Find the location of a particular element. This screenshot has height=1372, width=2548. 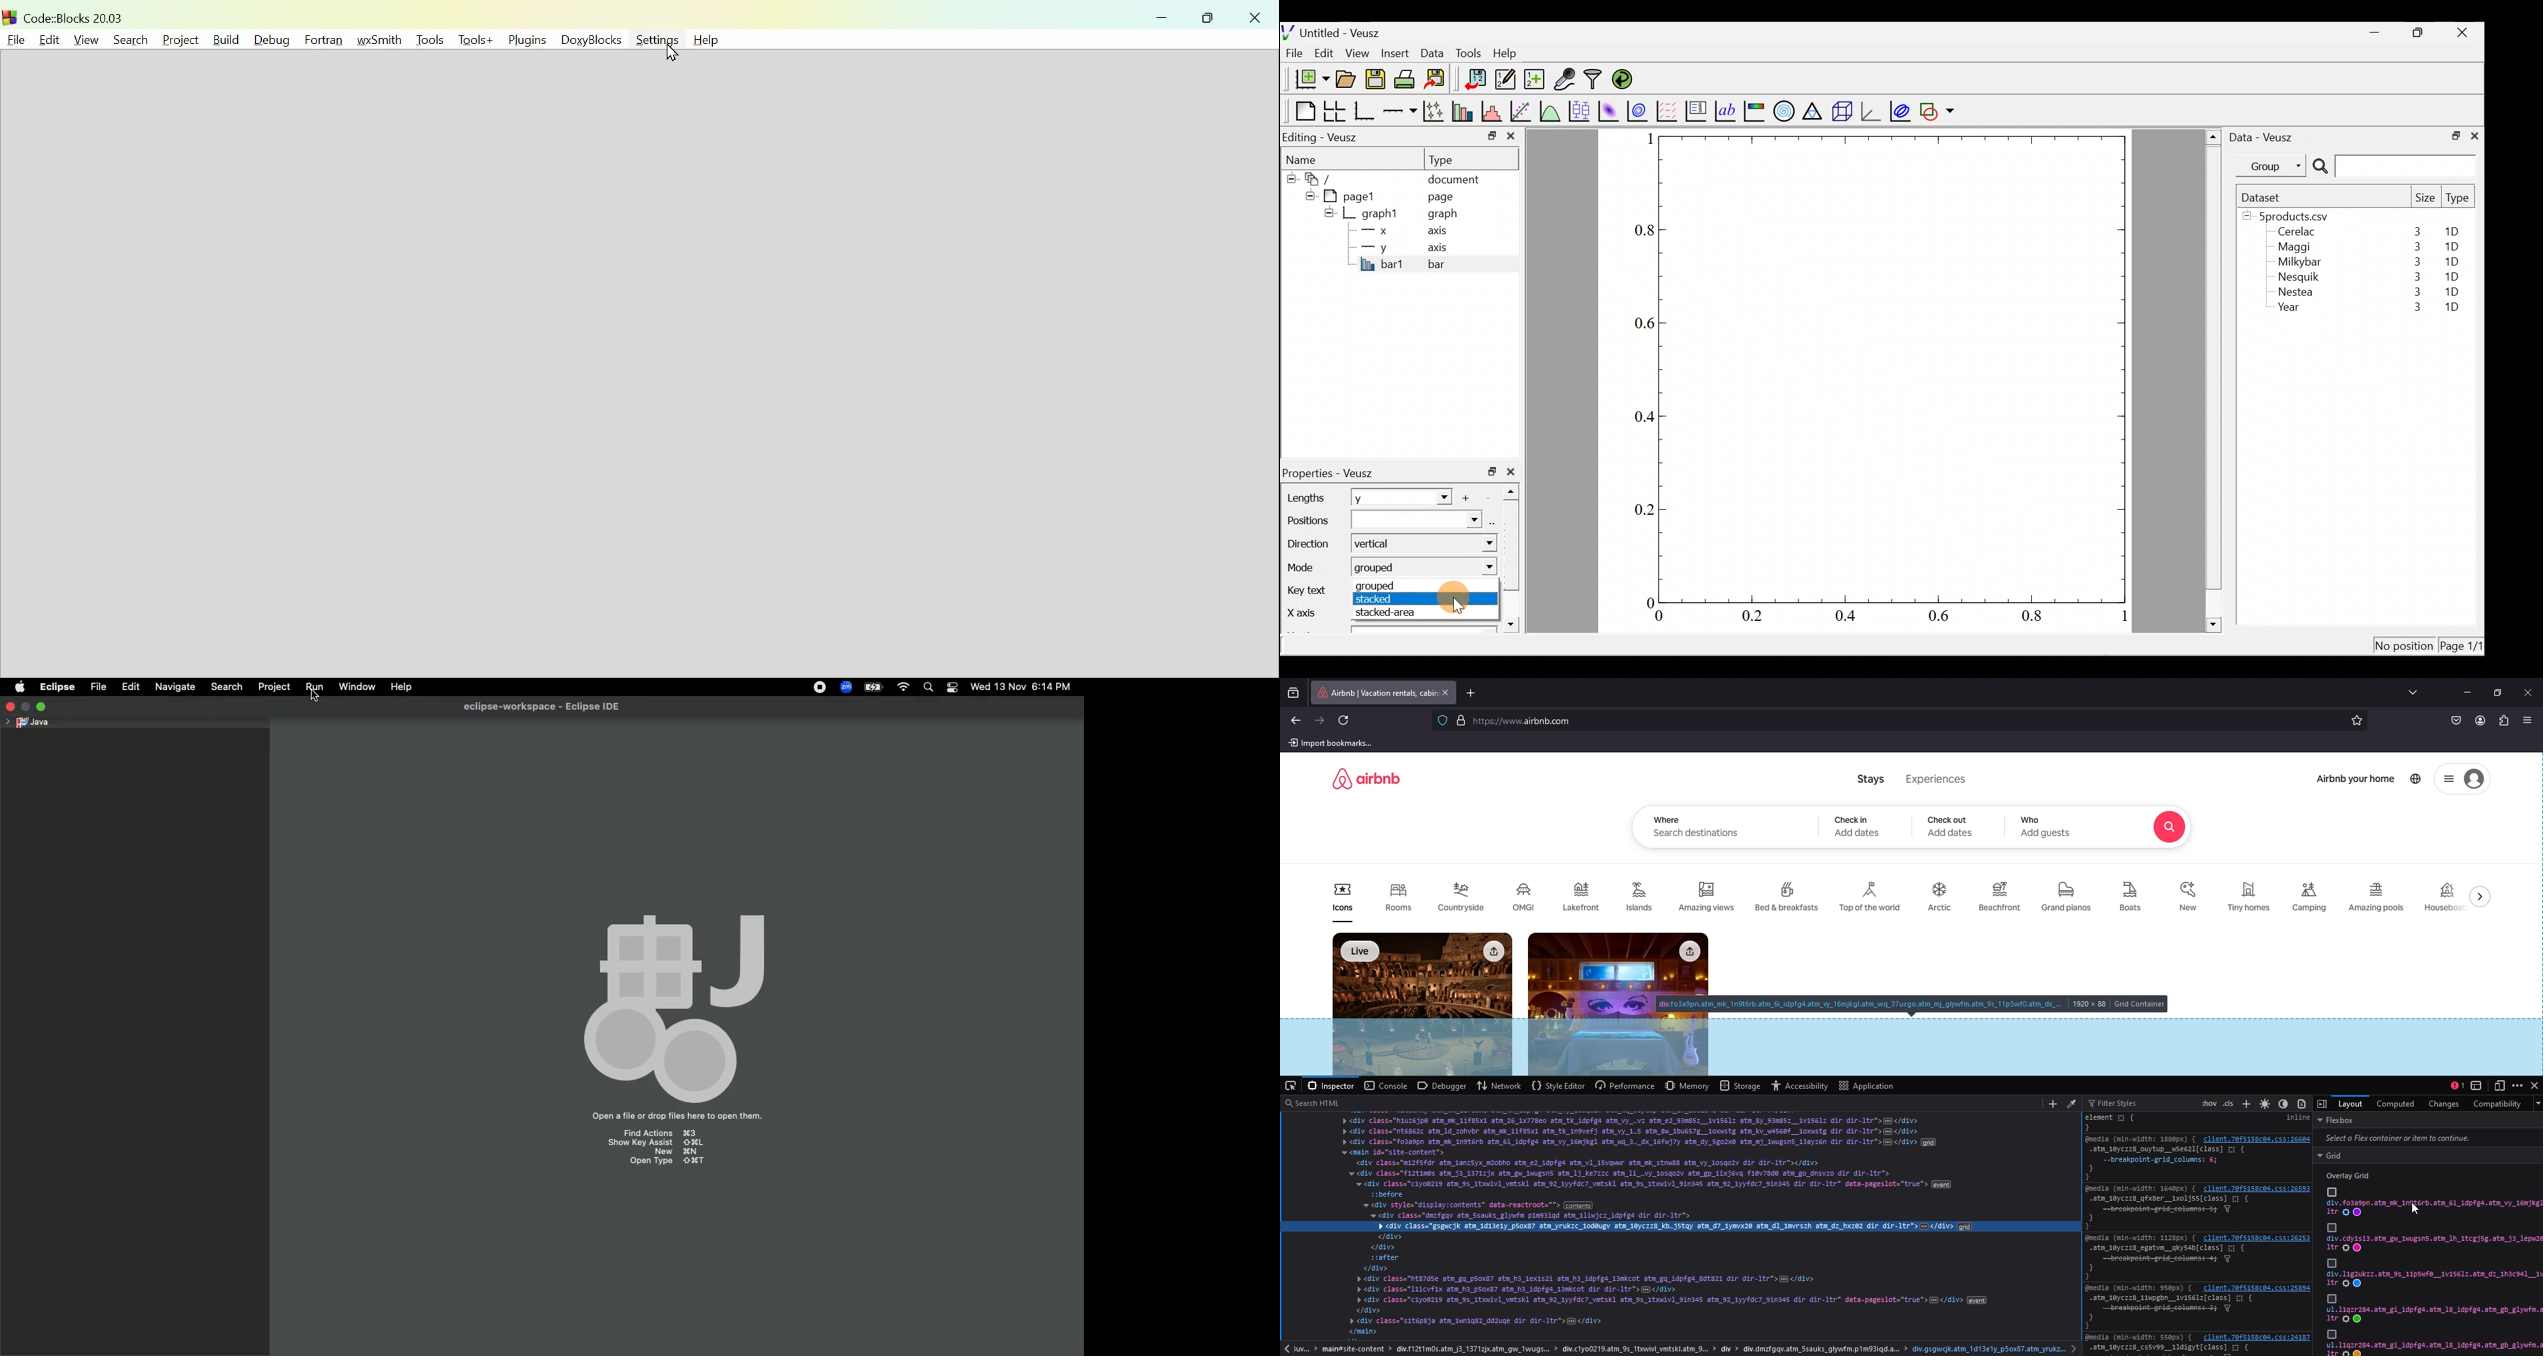

close tab is located at coordinates (1446, 692).